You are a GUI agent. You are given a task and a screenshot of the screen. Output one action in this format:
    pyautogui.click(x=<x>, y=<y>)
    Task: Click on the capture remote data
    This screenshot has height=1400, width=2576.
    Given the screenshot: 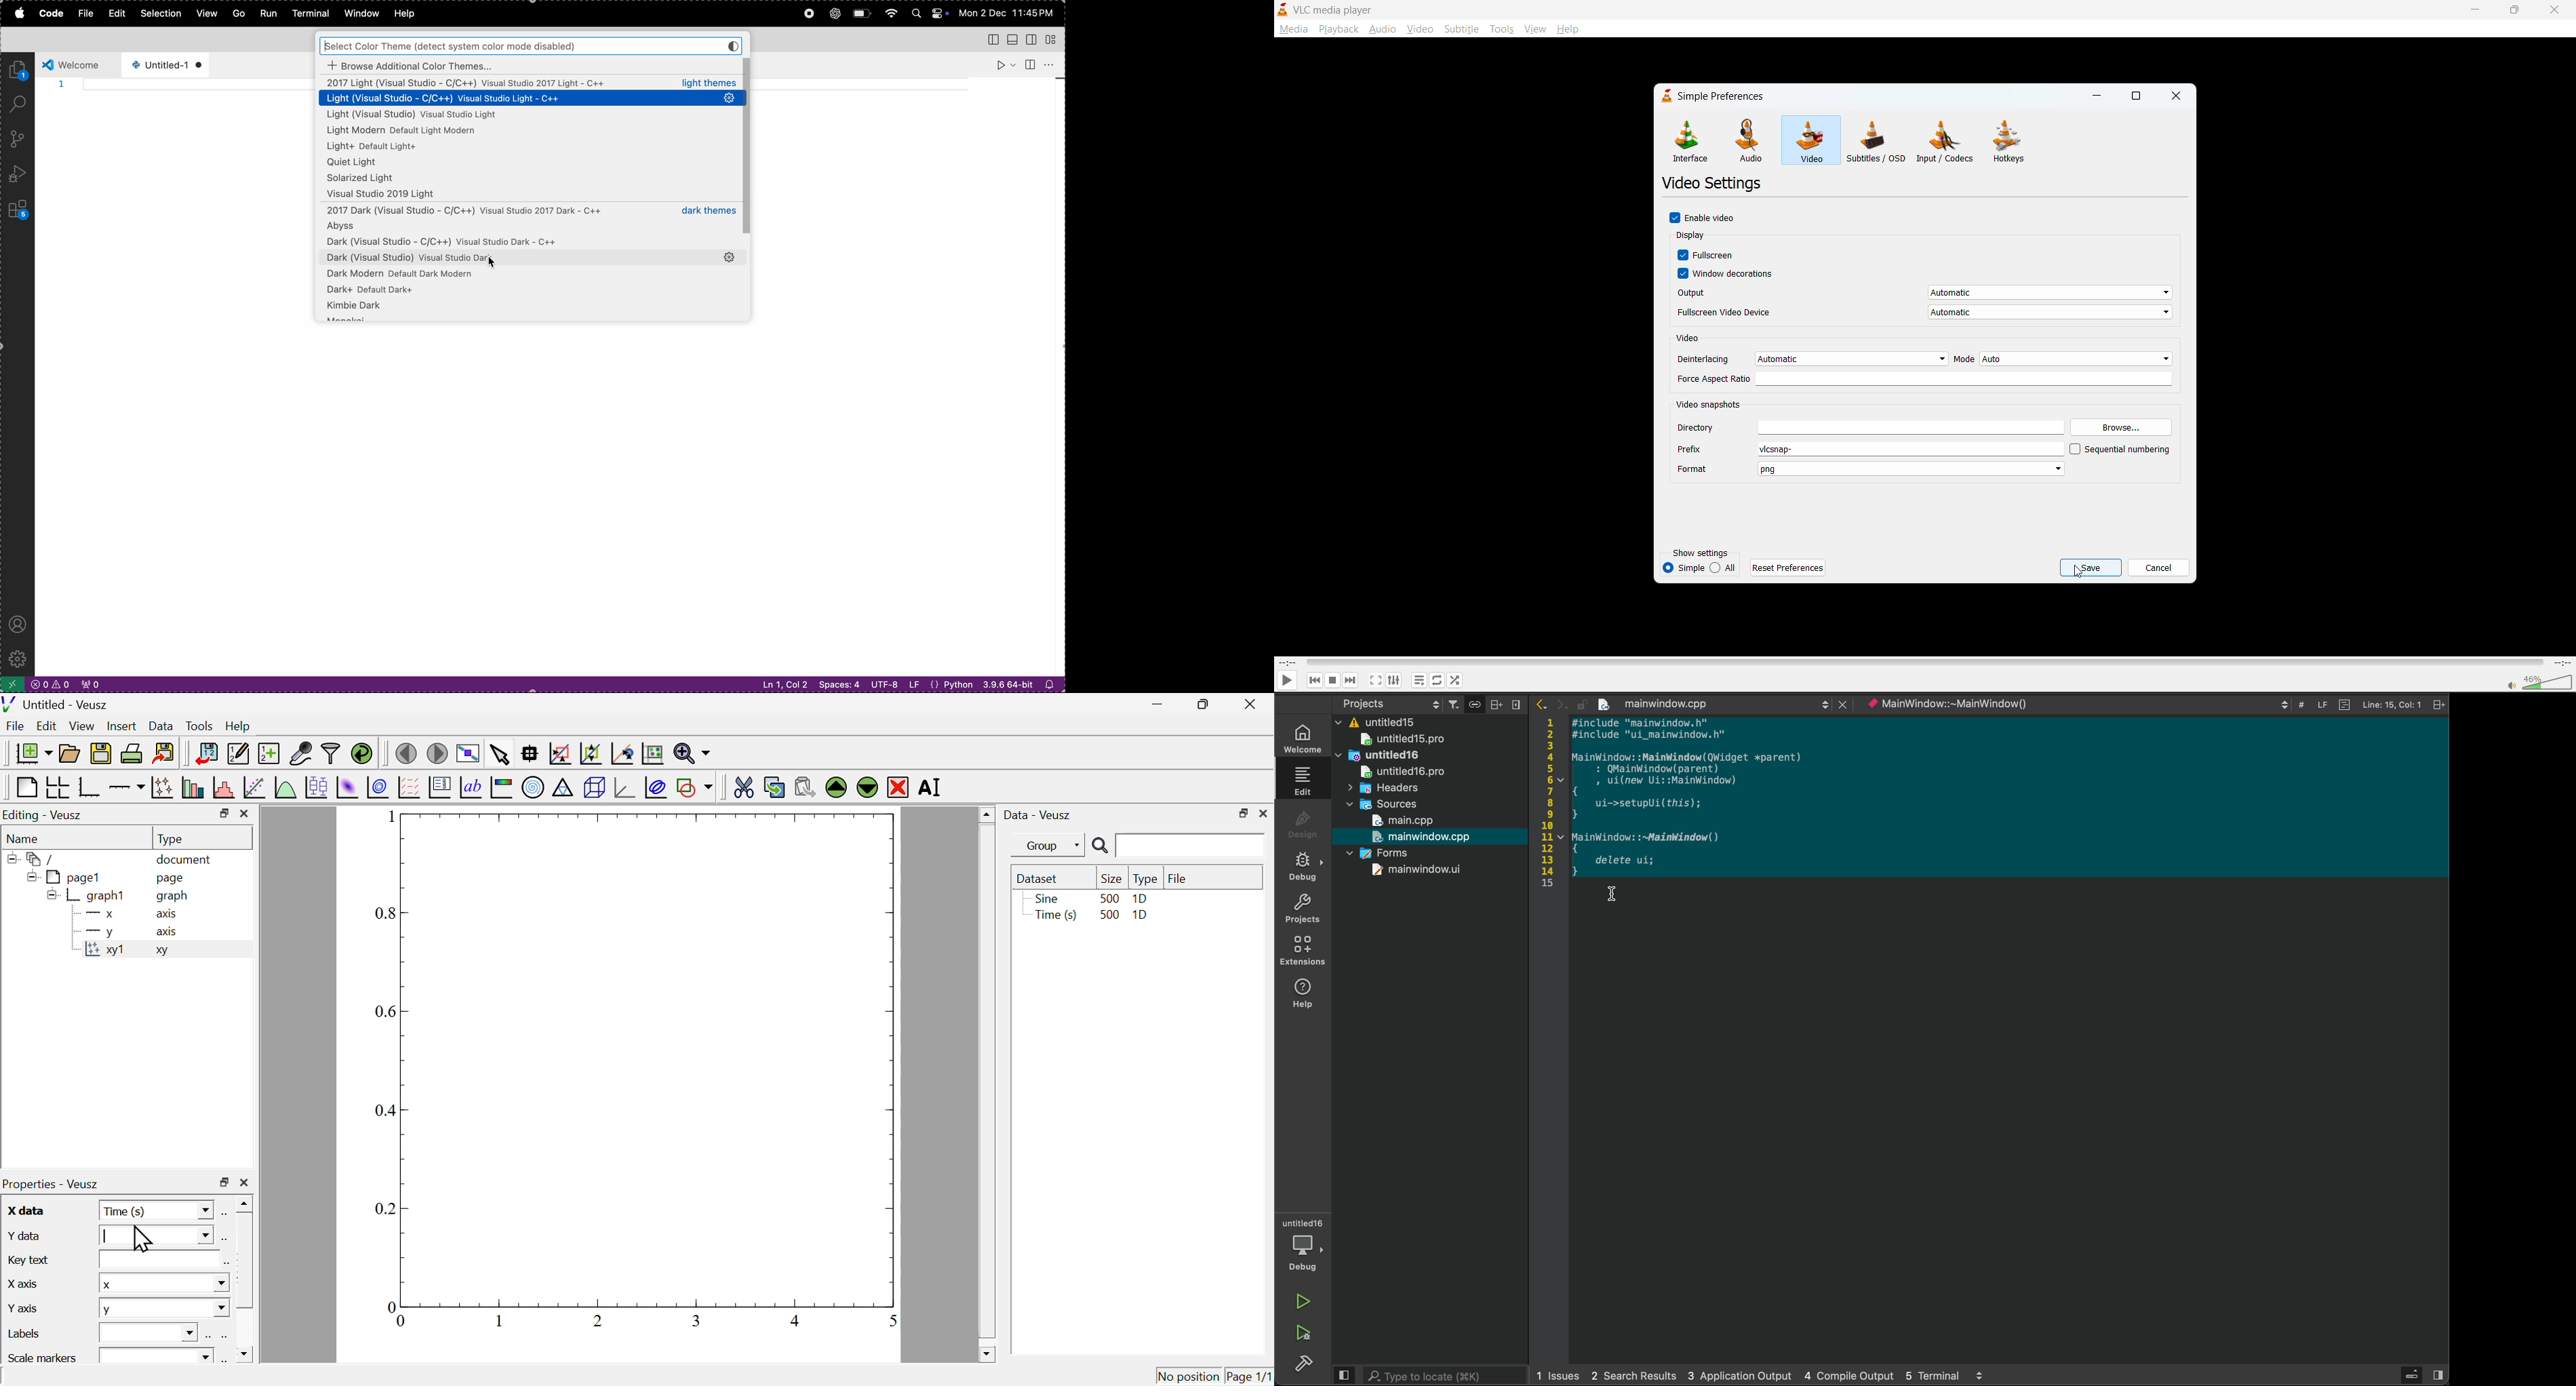 What is the action you would take?
    pyautogui.click(x=300, y=753)
    